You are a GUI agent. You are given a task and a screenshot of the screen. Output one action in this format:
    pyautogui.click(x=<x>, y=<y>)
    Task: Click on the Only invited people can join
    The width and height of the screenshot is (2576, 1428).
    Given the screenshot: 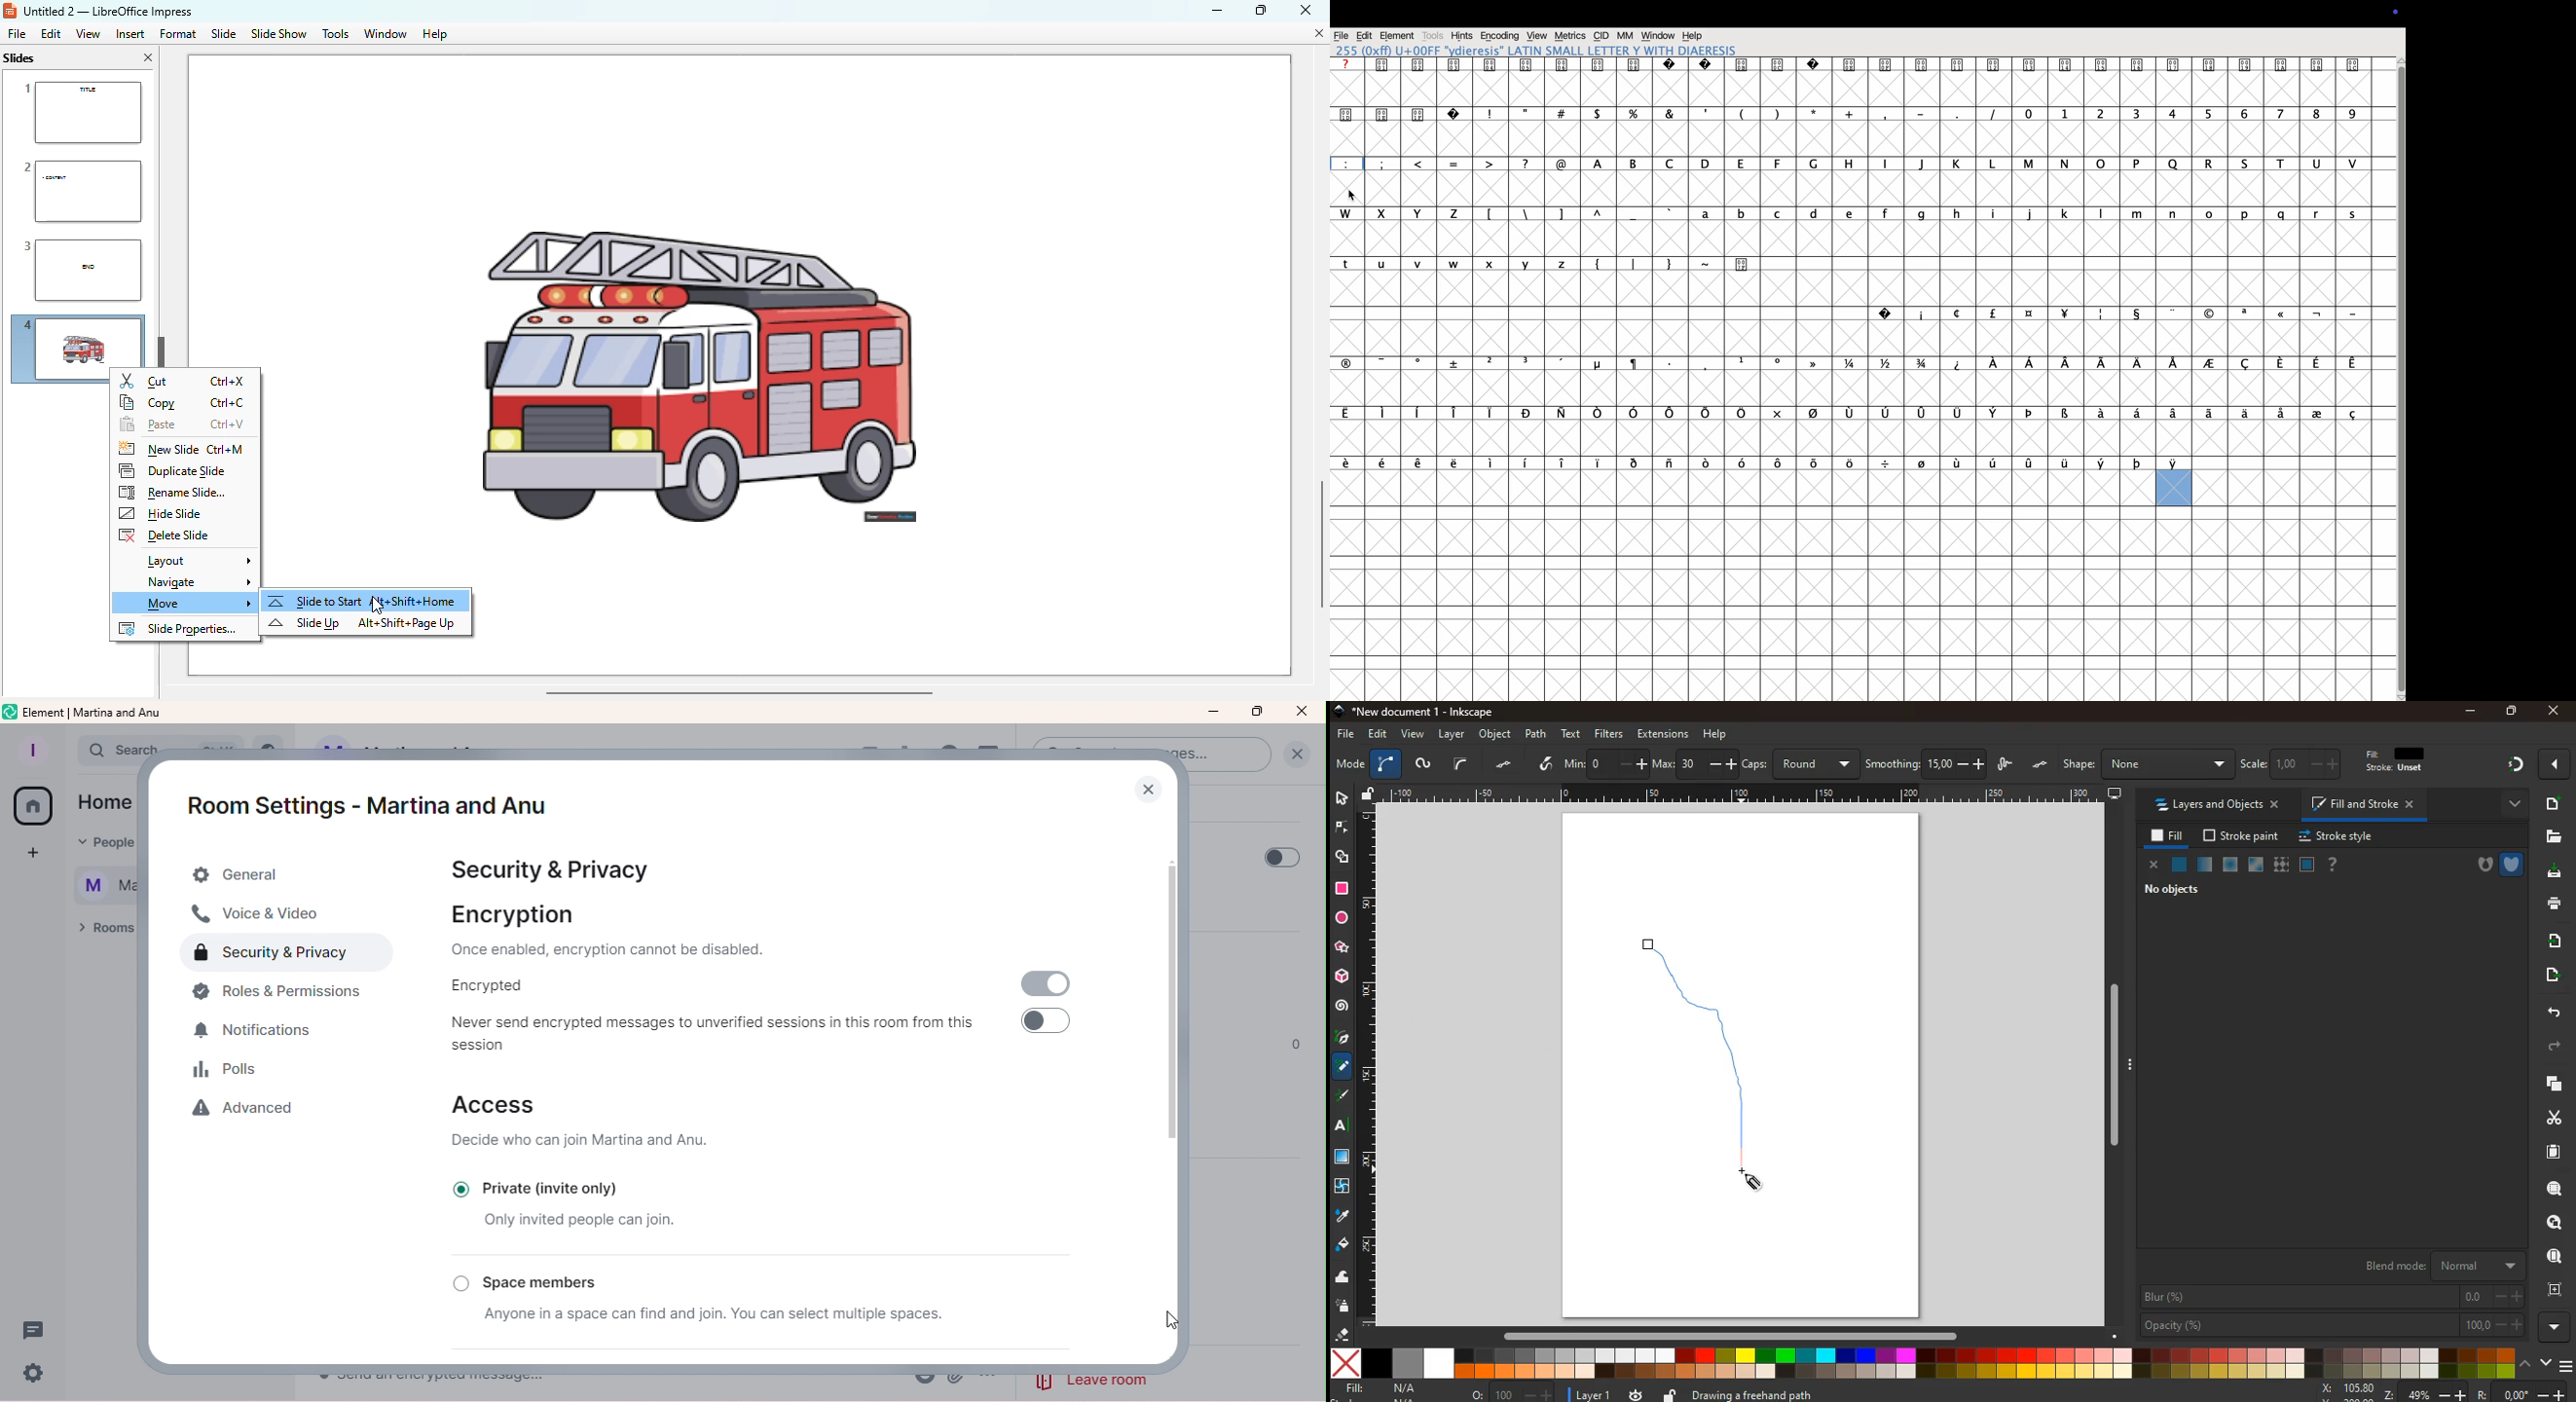 What is the action you would take?
    pyautogui.click(x=578, y=1220)
    